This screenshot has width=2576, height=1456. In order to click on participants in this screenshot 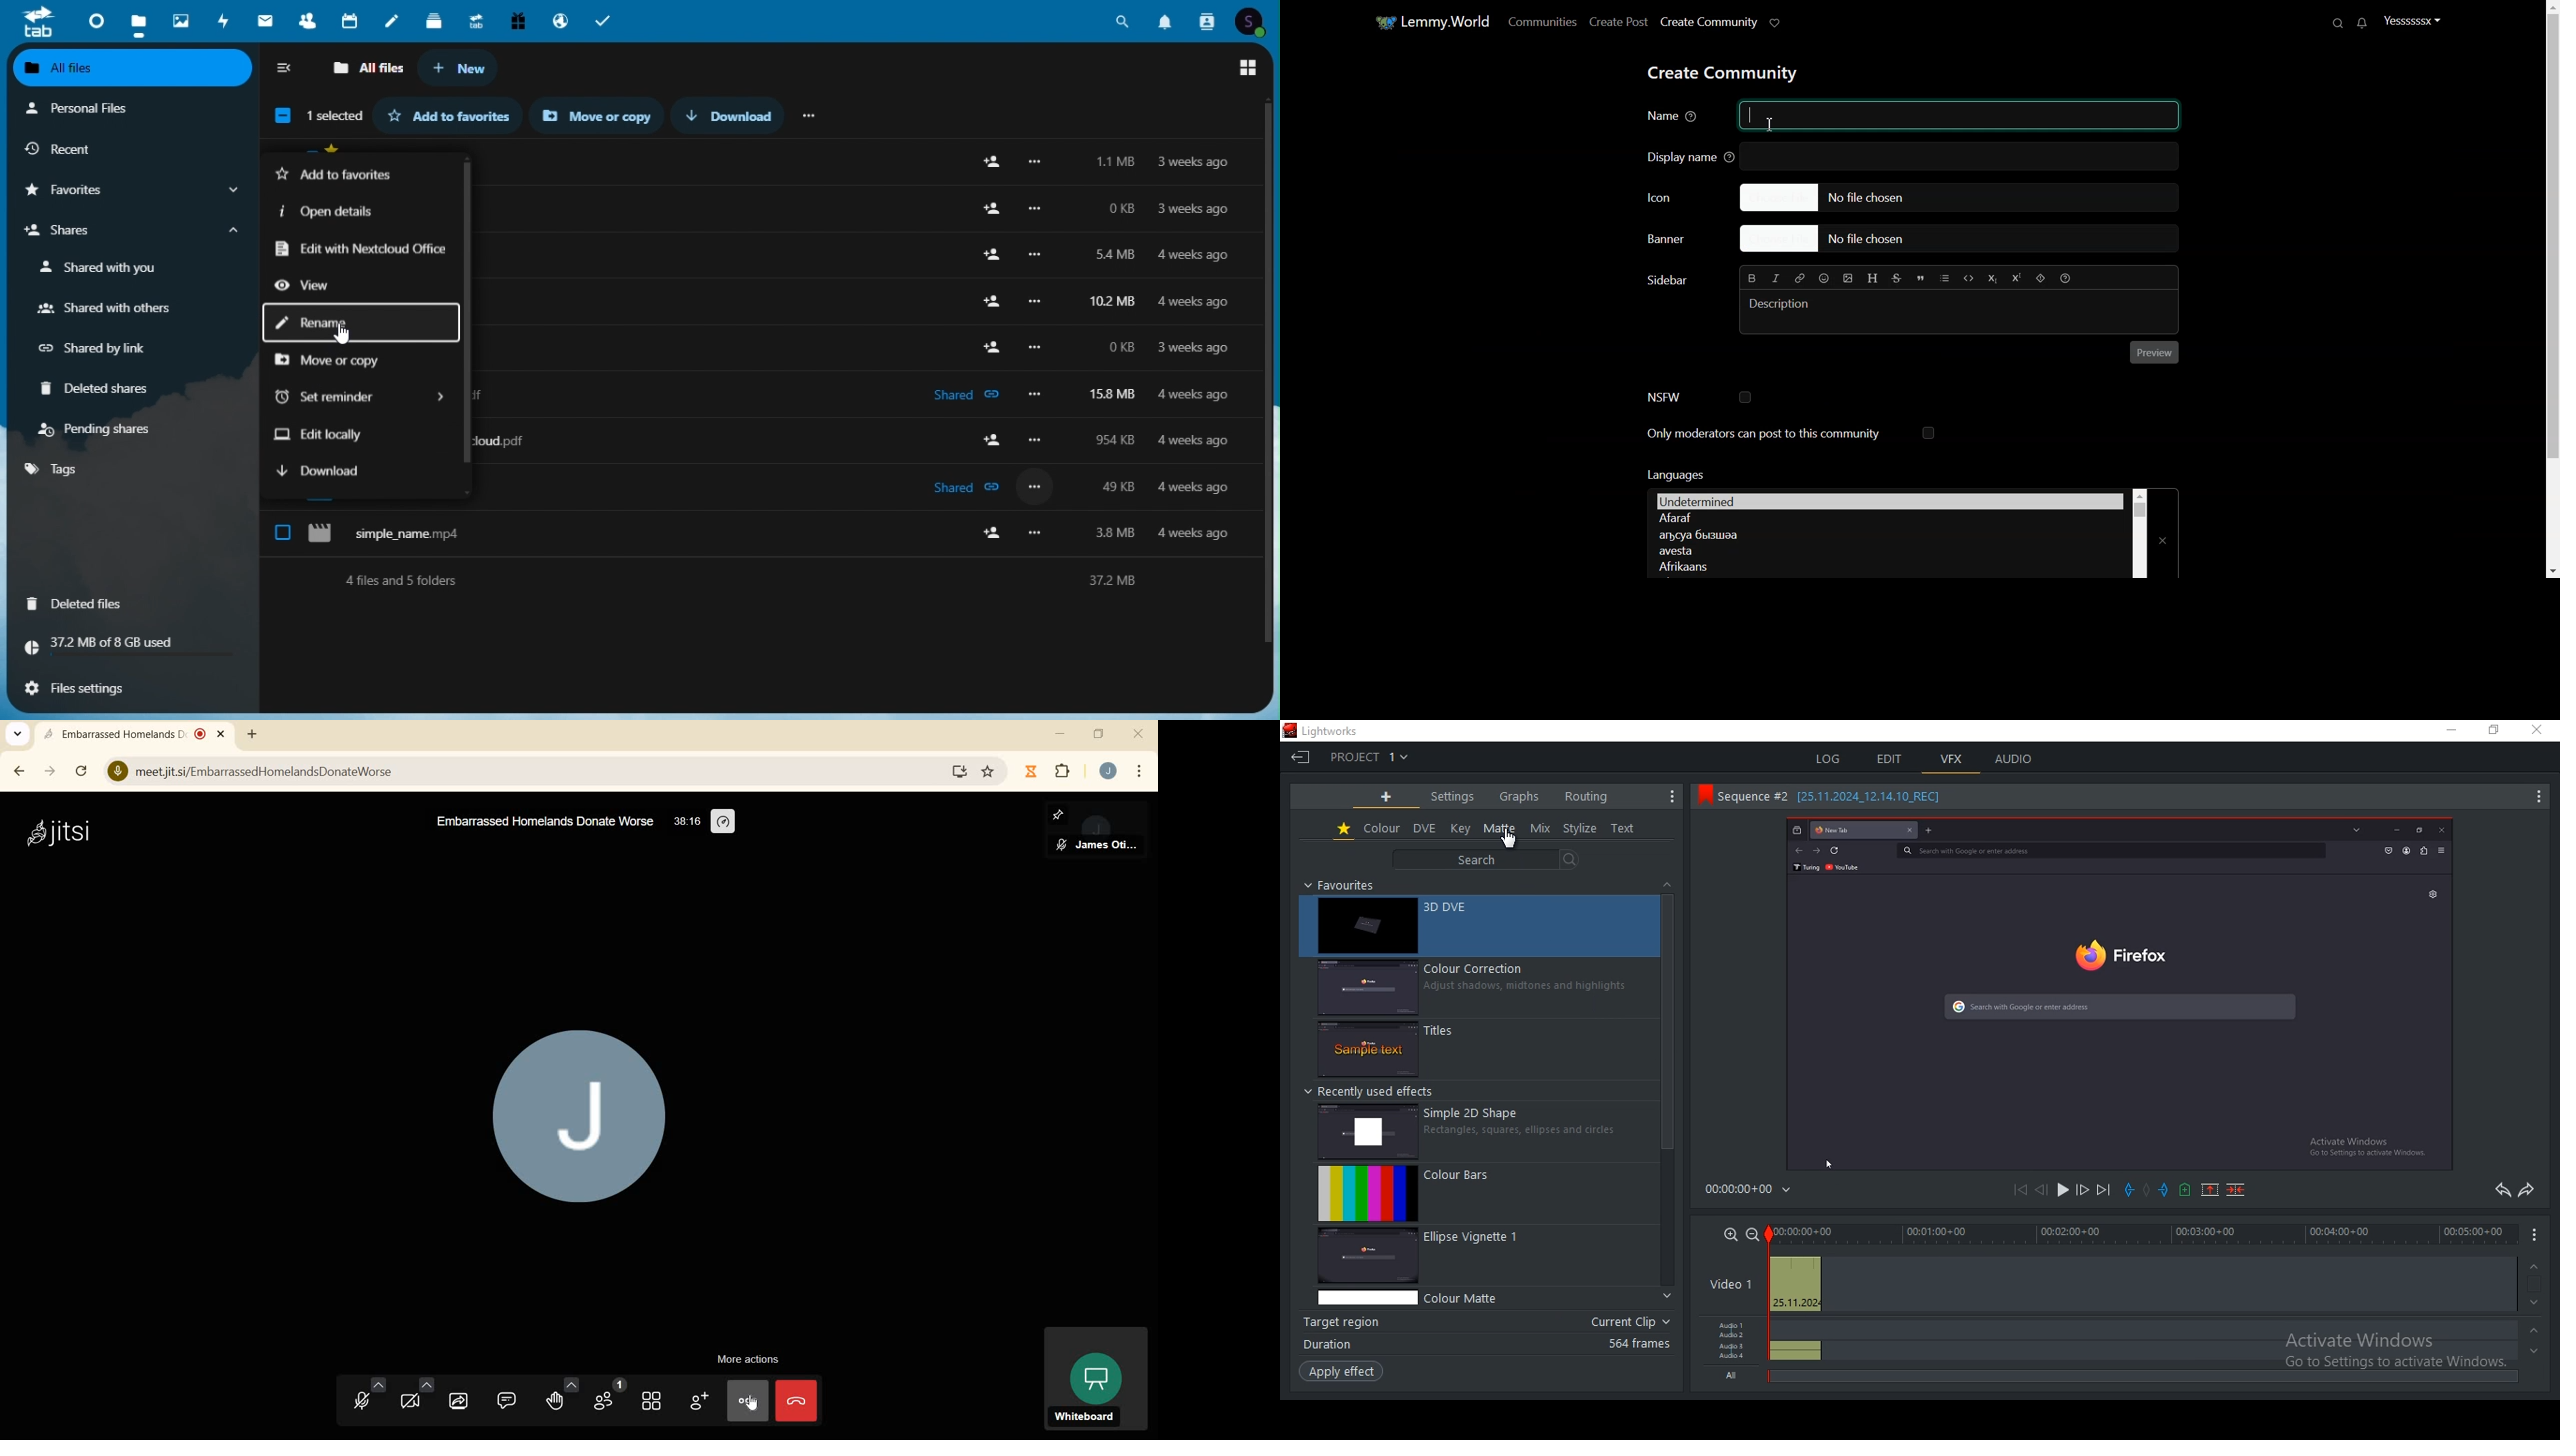, I will do `click(611, 1396)`.